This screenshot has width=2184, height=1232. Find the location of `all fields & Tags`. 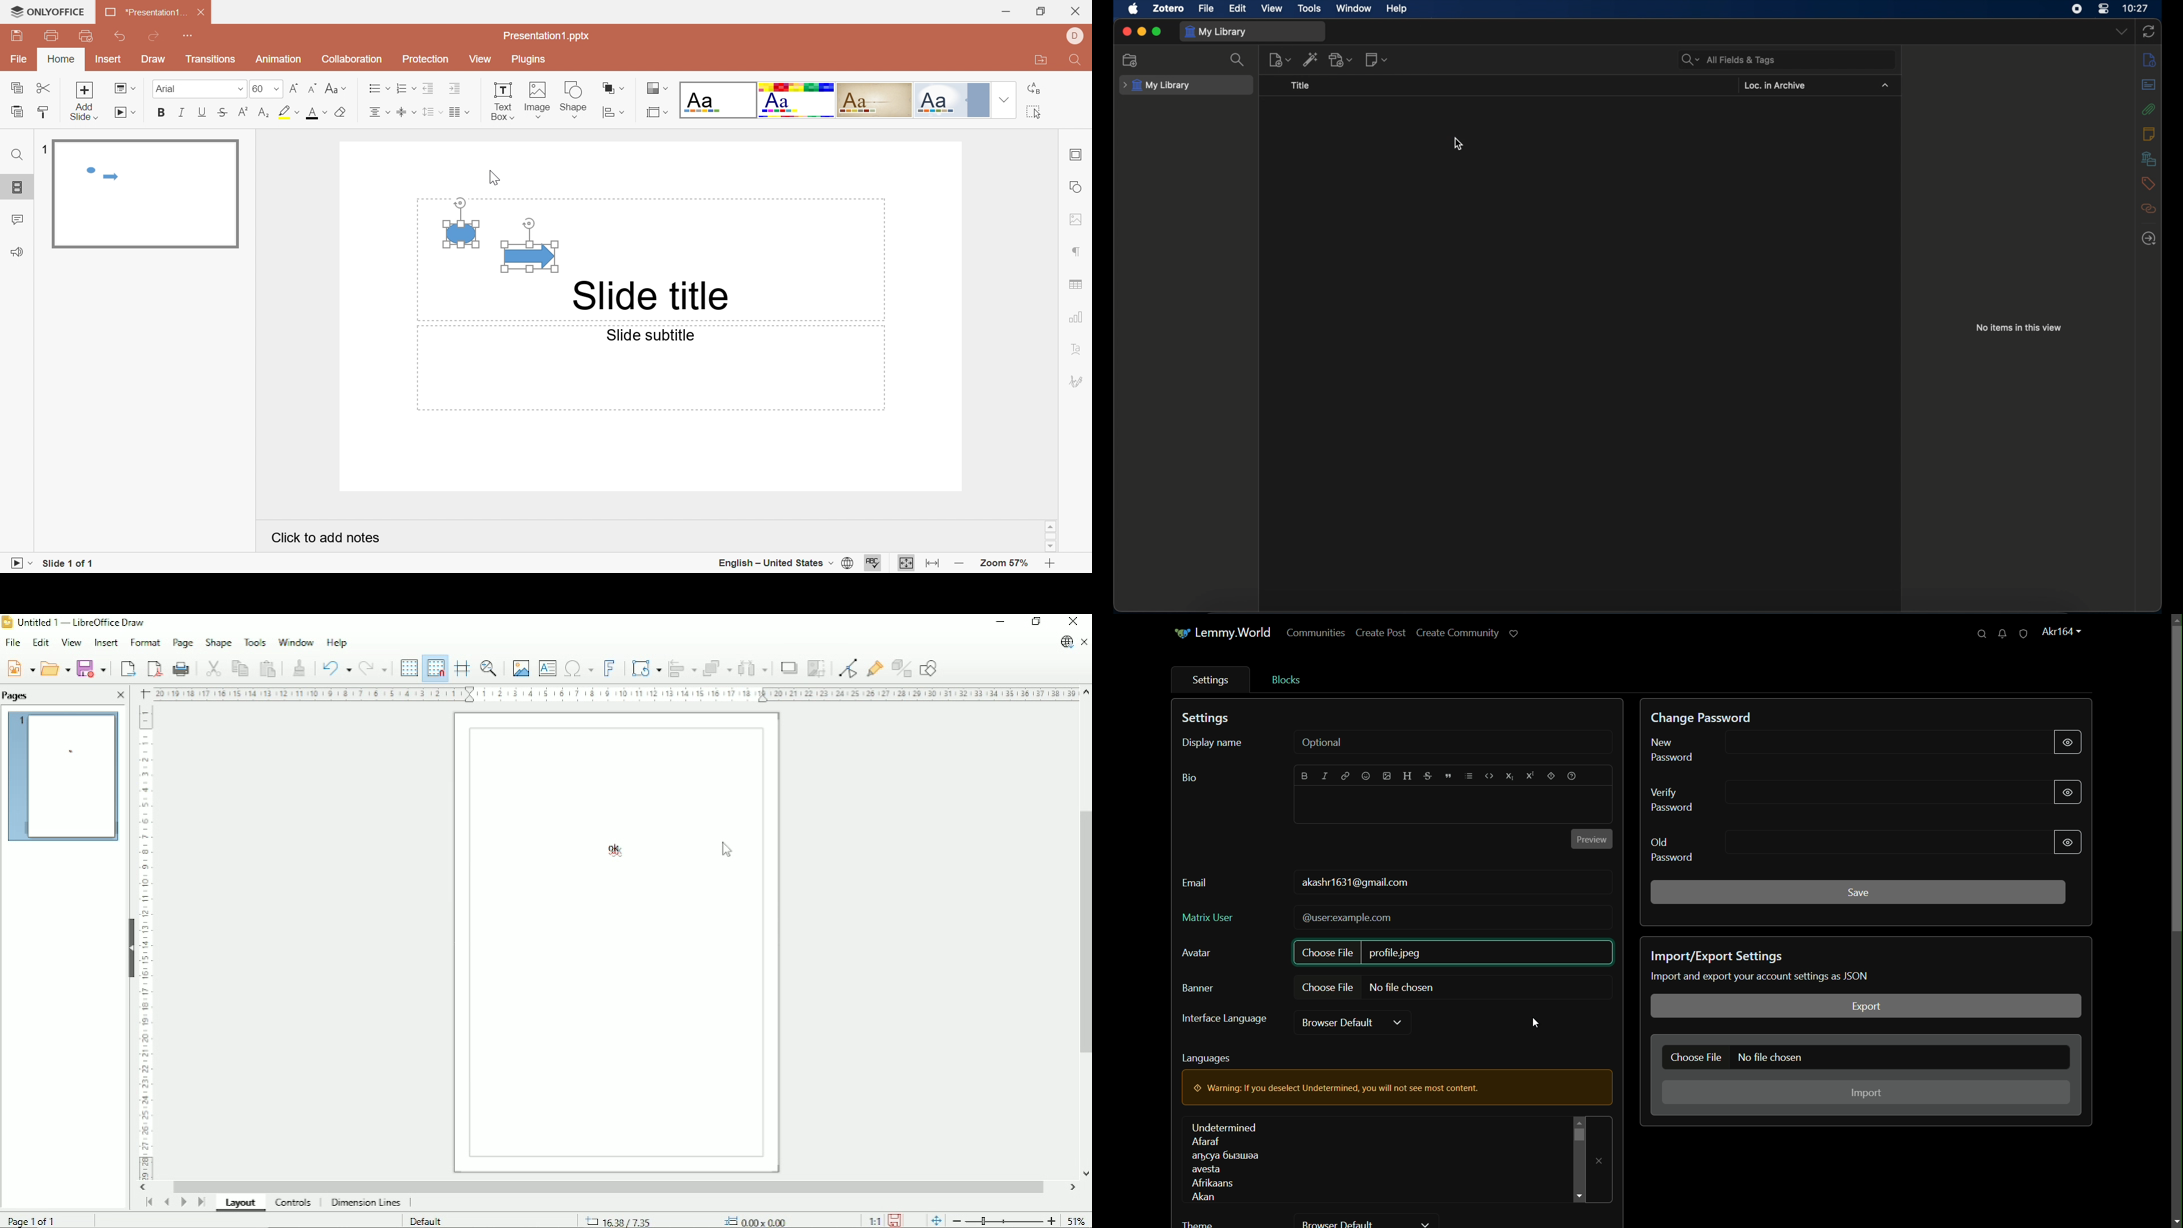

all fields & Tags is located at coordinates (1730, 60).